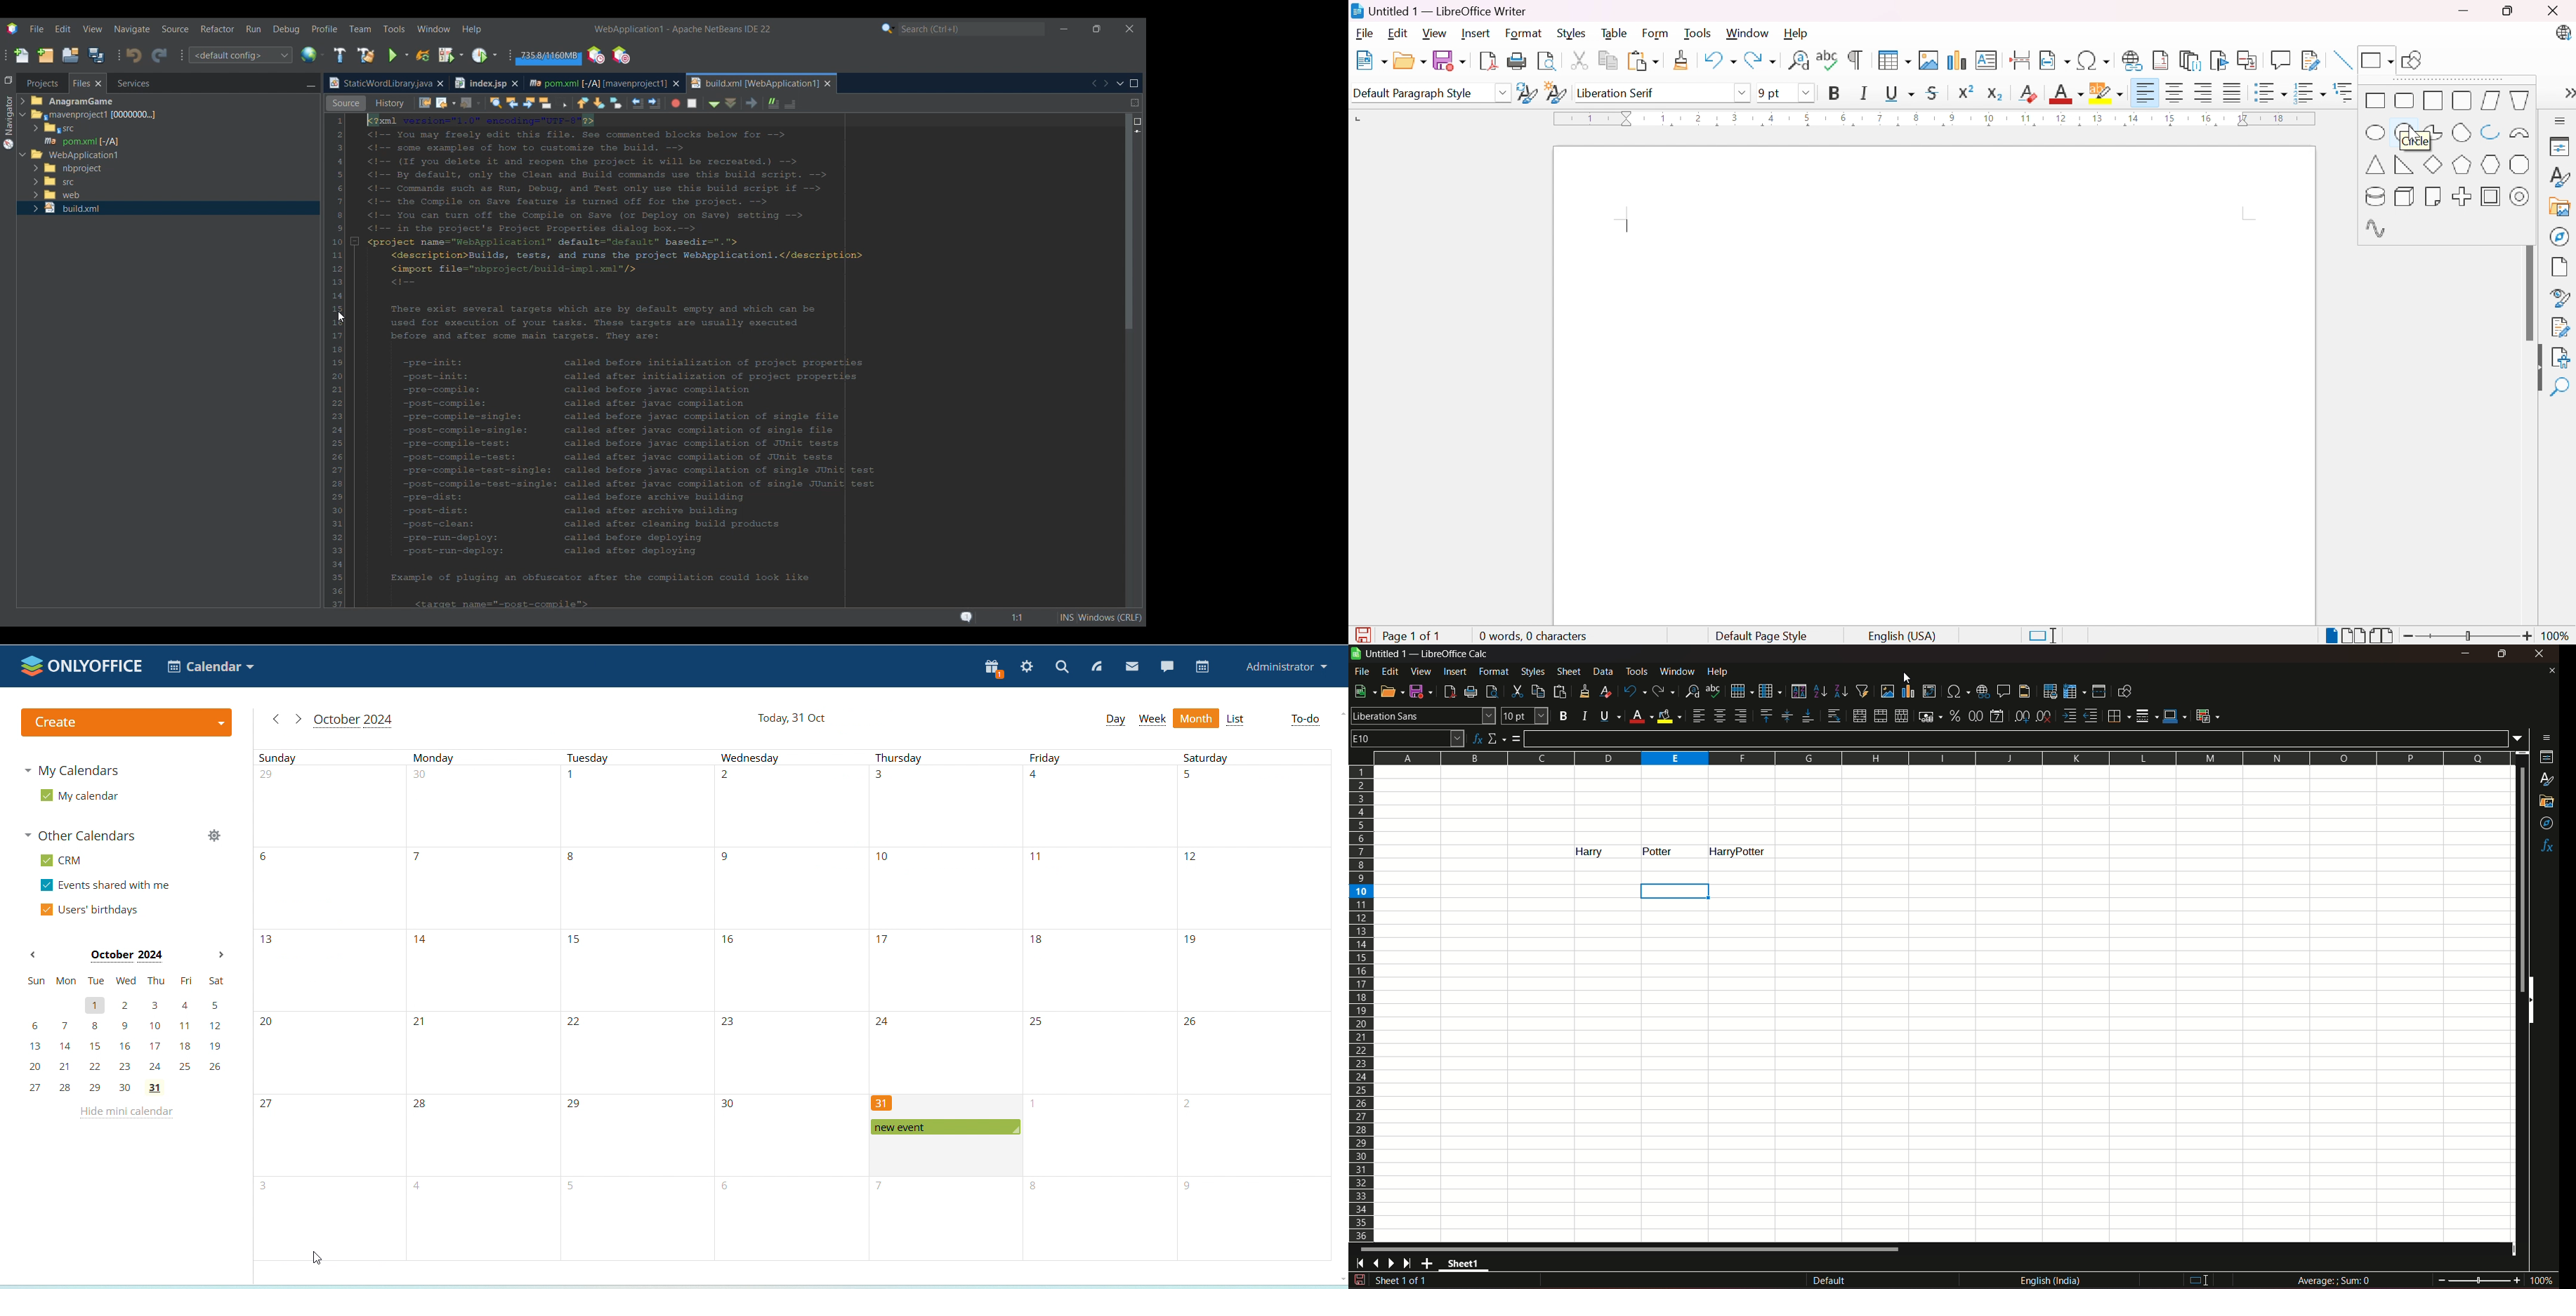  What do you see at coordinates (1896, 60) in the screenshot?
I see `Insert table` at bounding box center [1896, 60].